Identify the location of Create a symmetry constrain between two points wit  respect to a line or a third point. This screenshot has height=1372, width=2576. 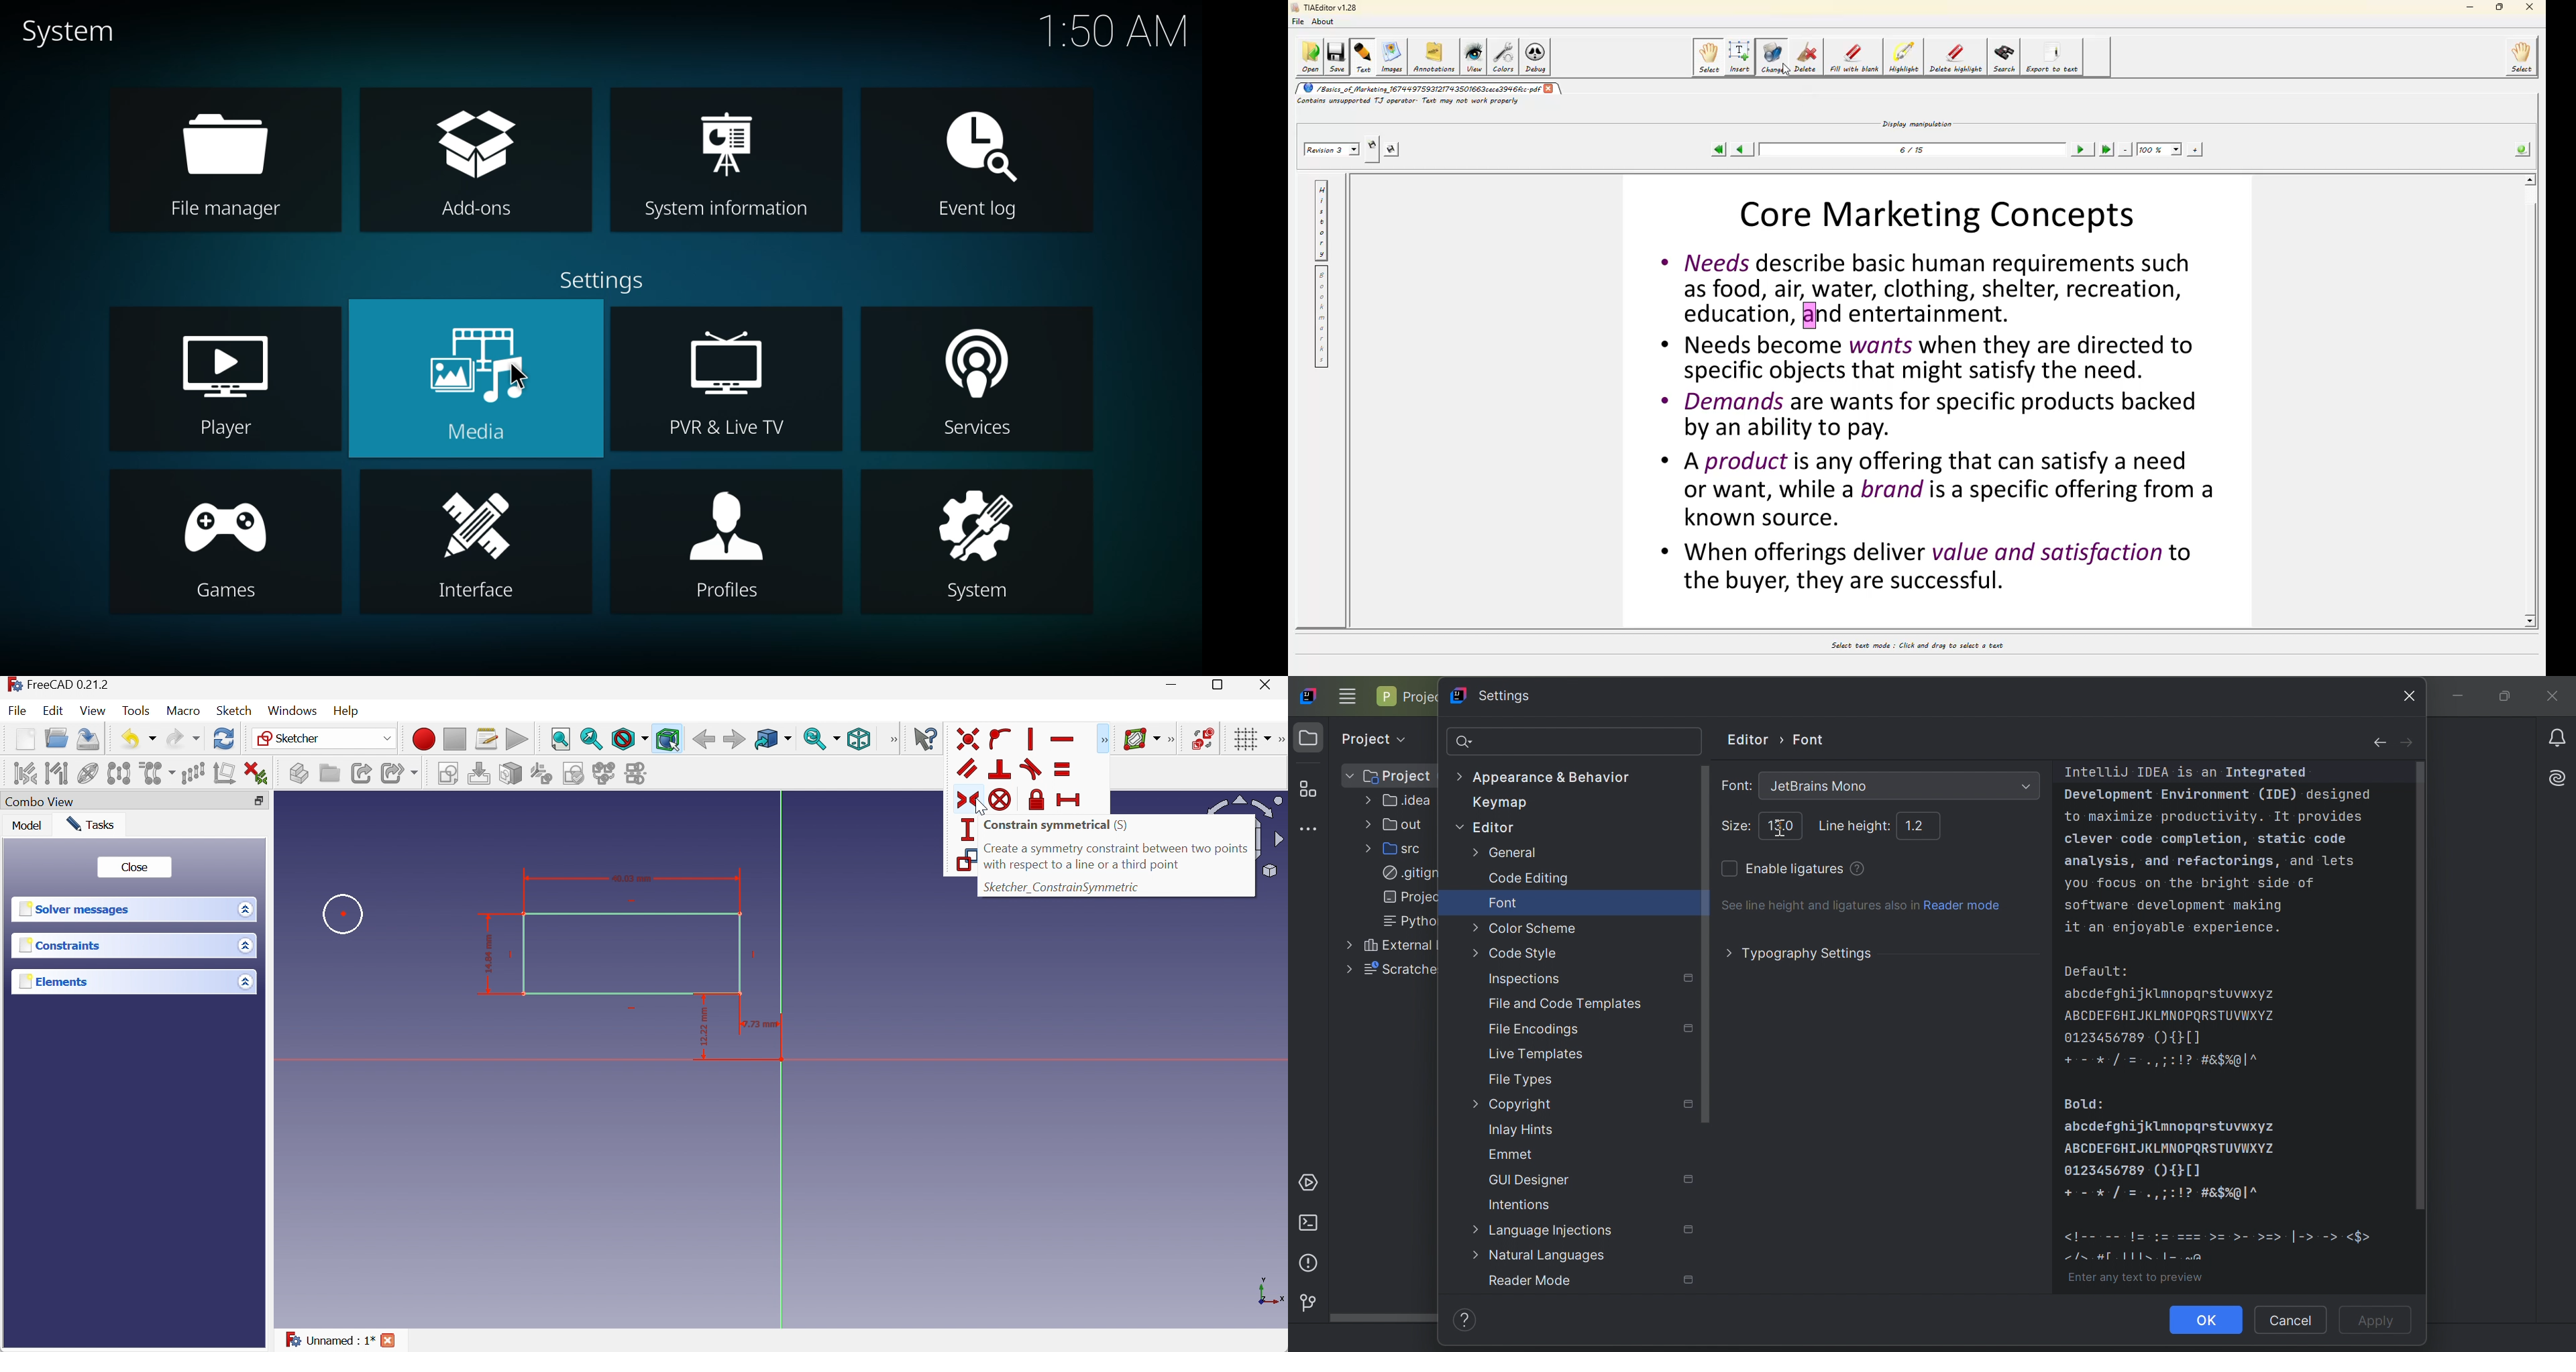
(1117, 857).